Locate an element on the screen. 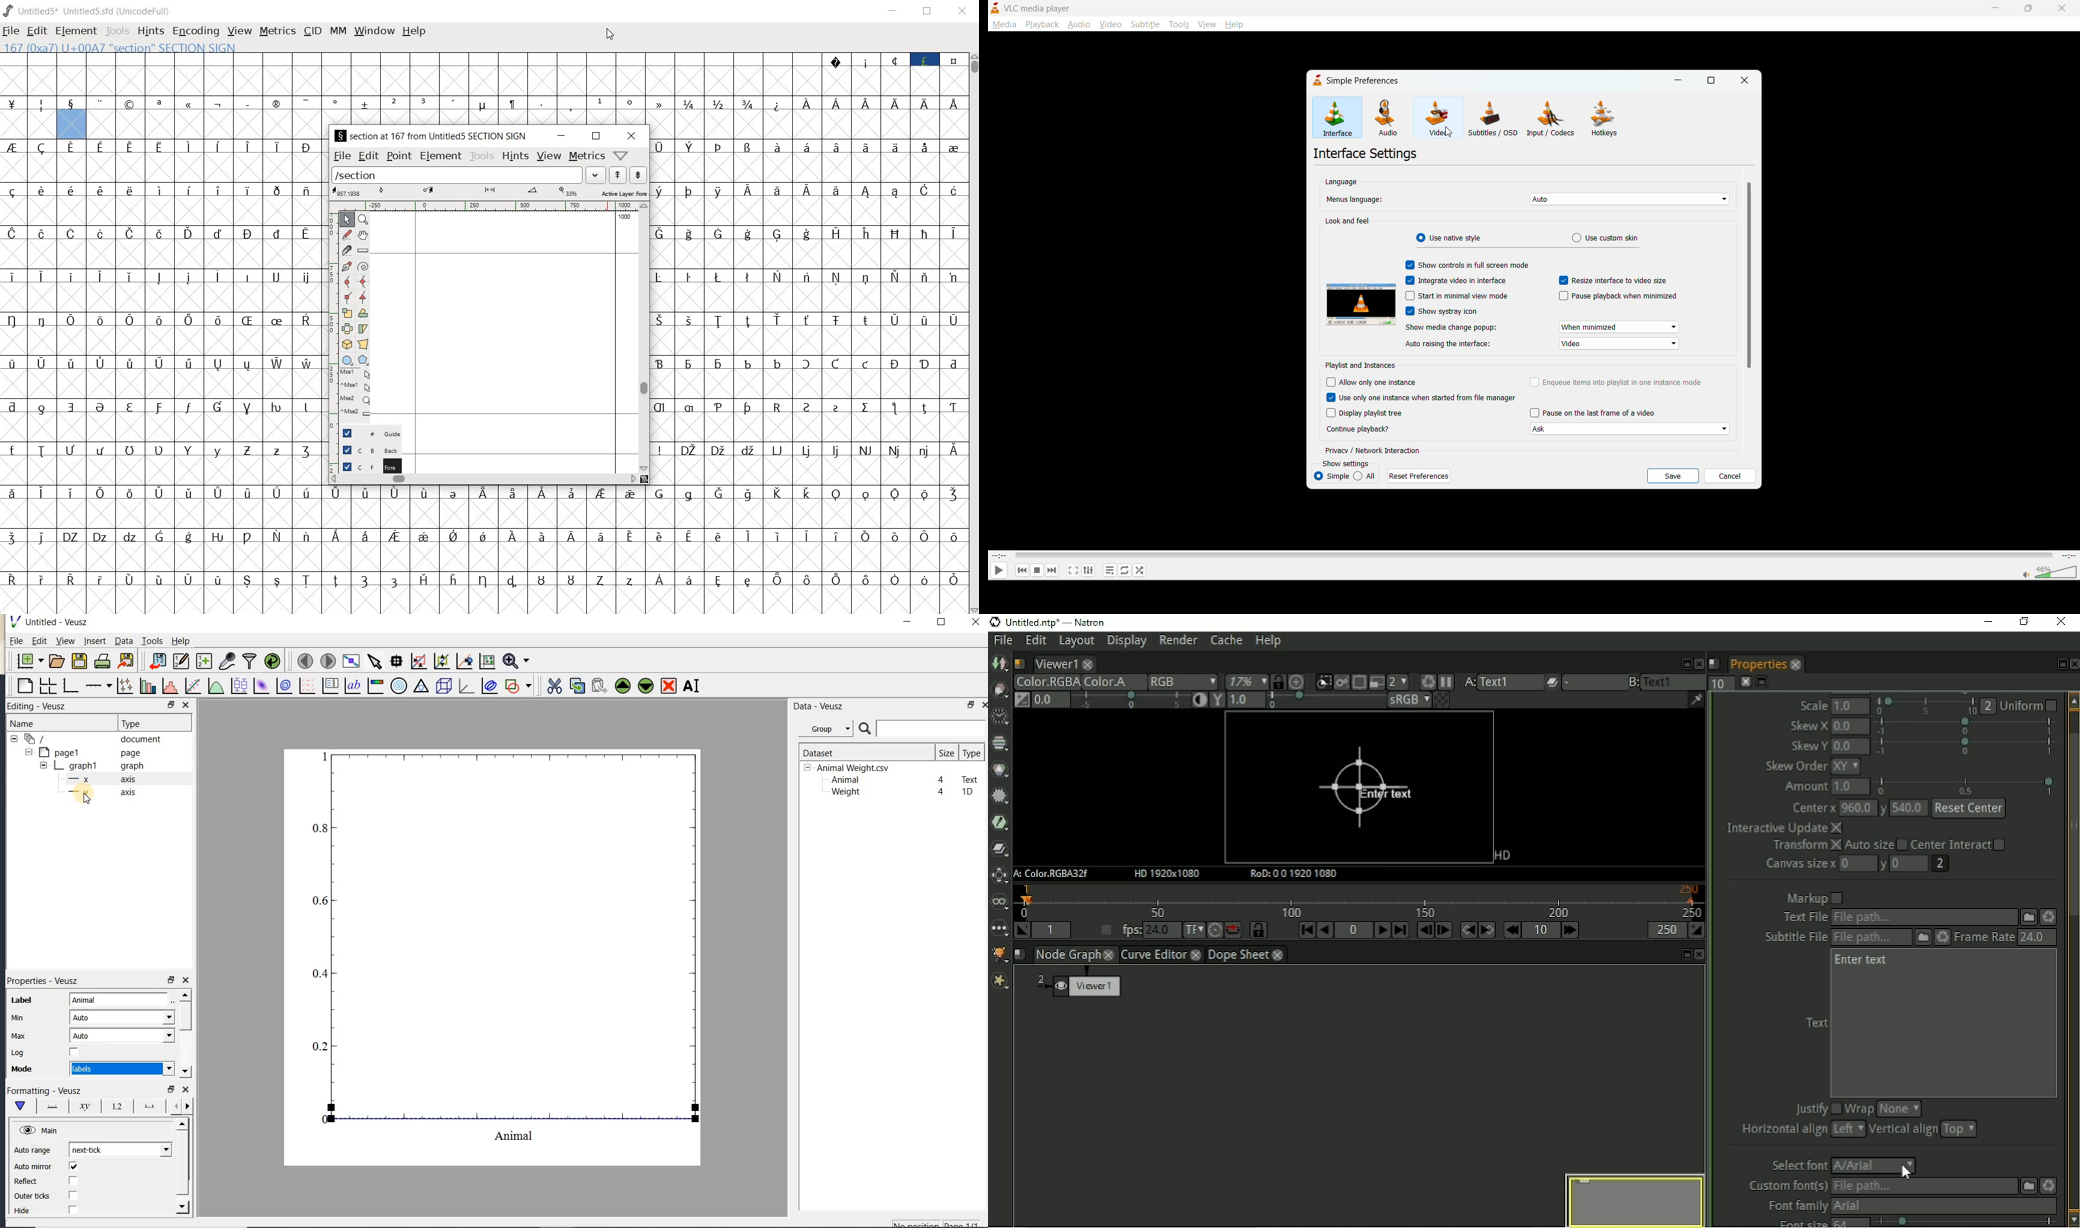  Time is located at coordinates (999, 717).